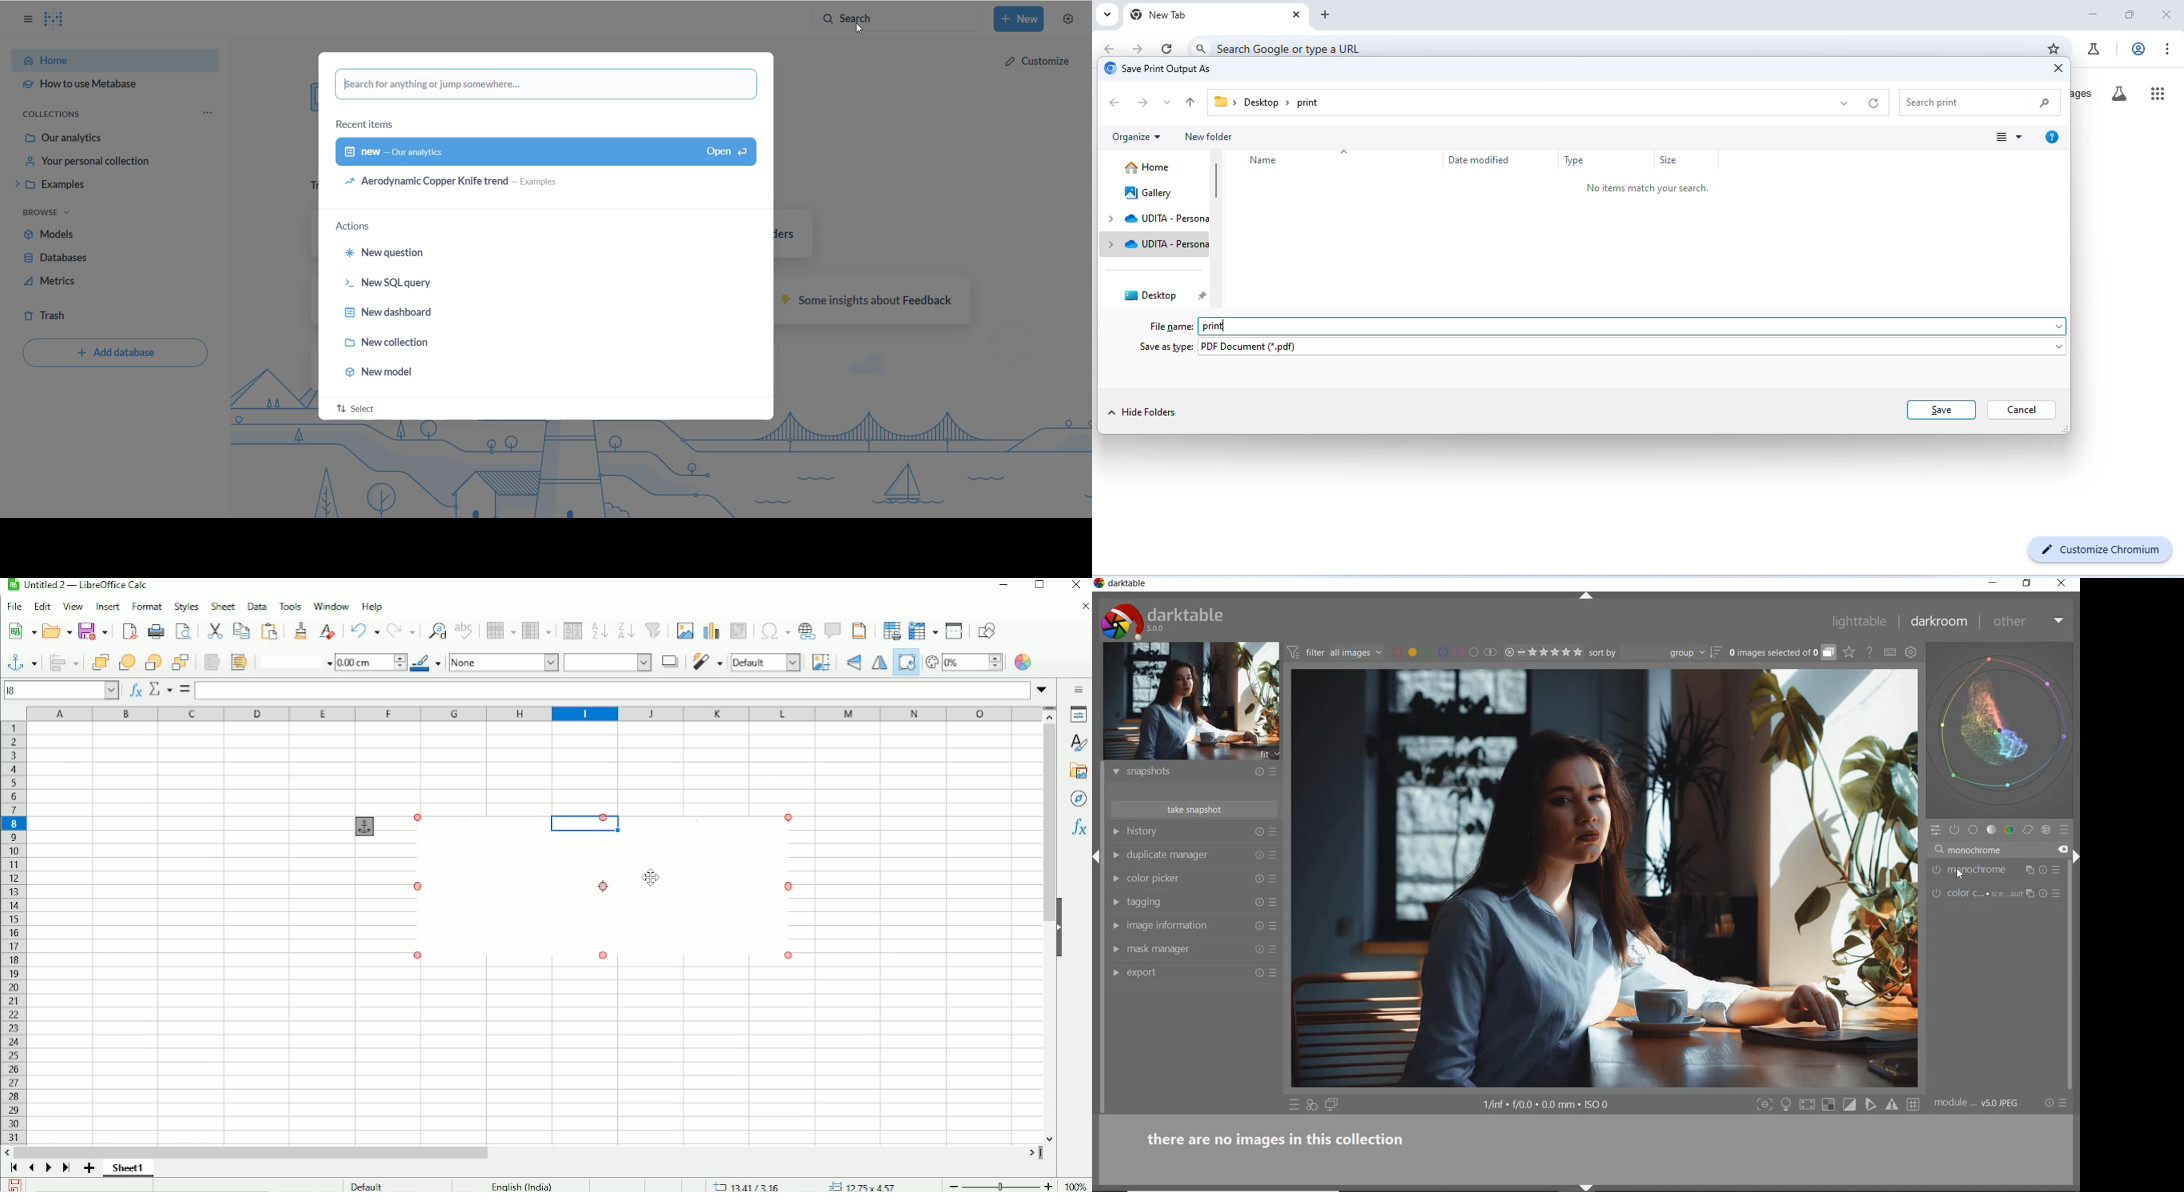  I want to click on scrollbar, so click(2072, 927).